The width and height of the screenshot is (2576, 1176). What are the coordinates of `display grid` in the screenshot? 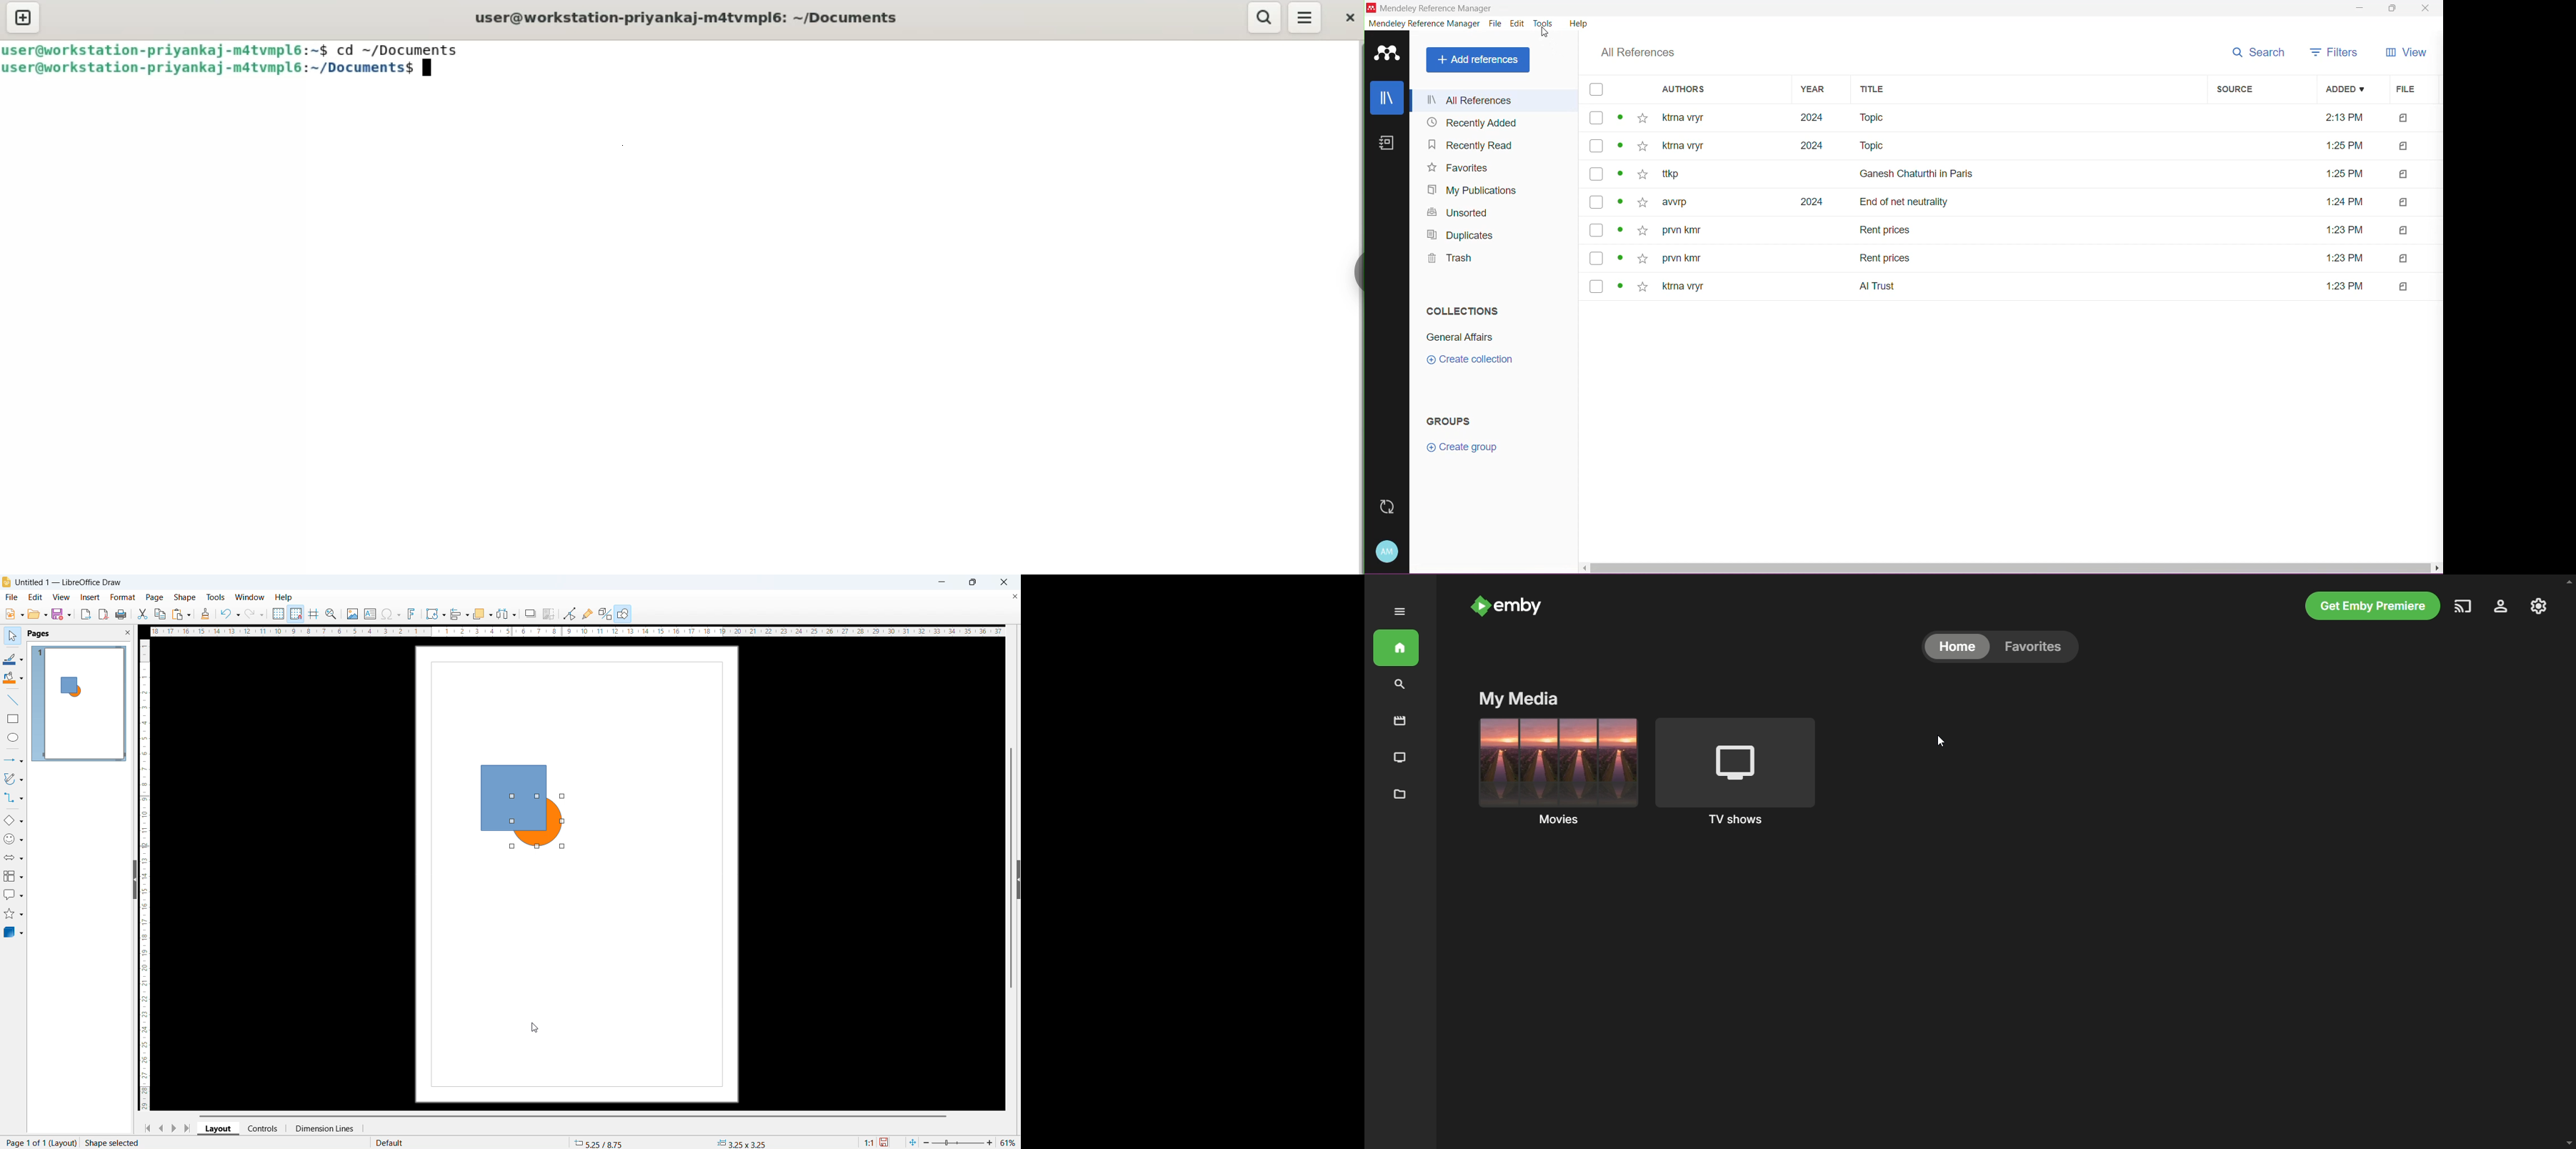 It's located at (278, 613).